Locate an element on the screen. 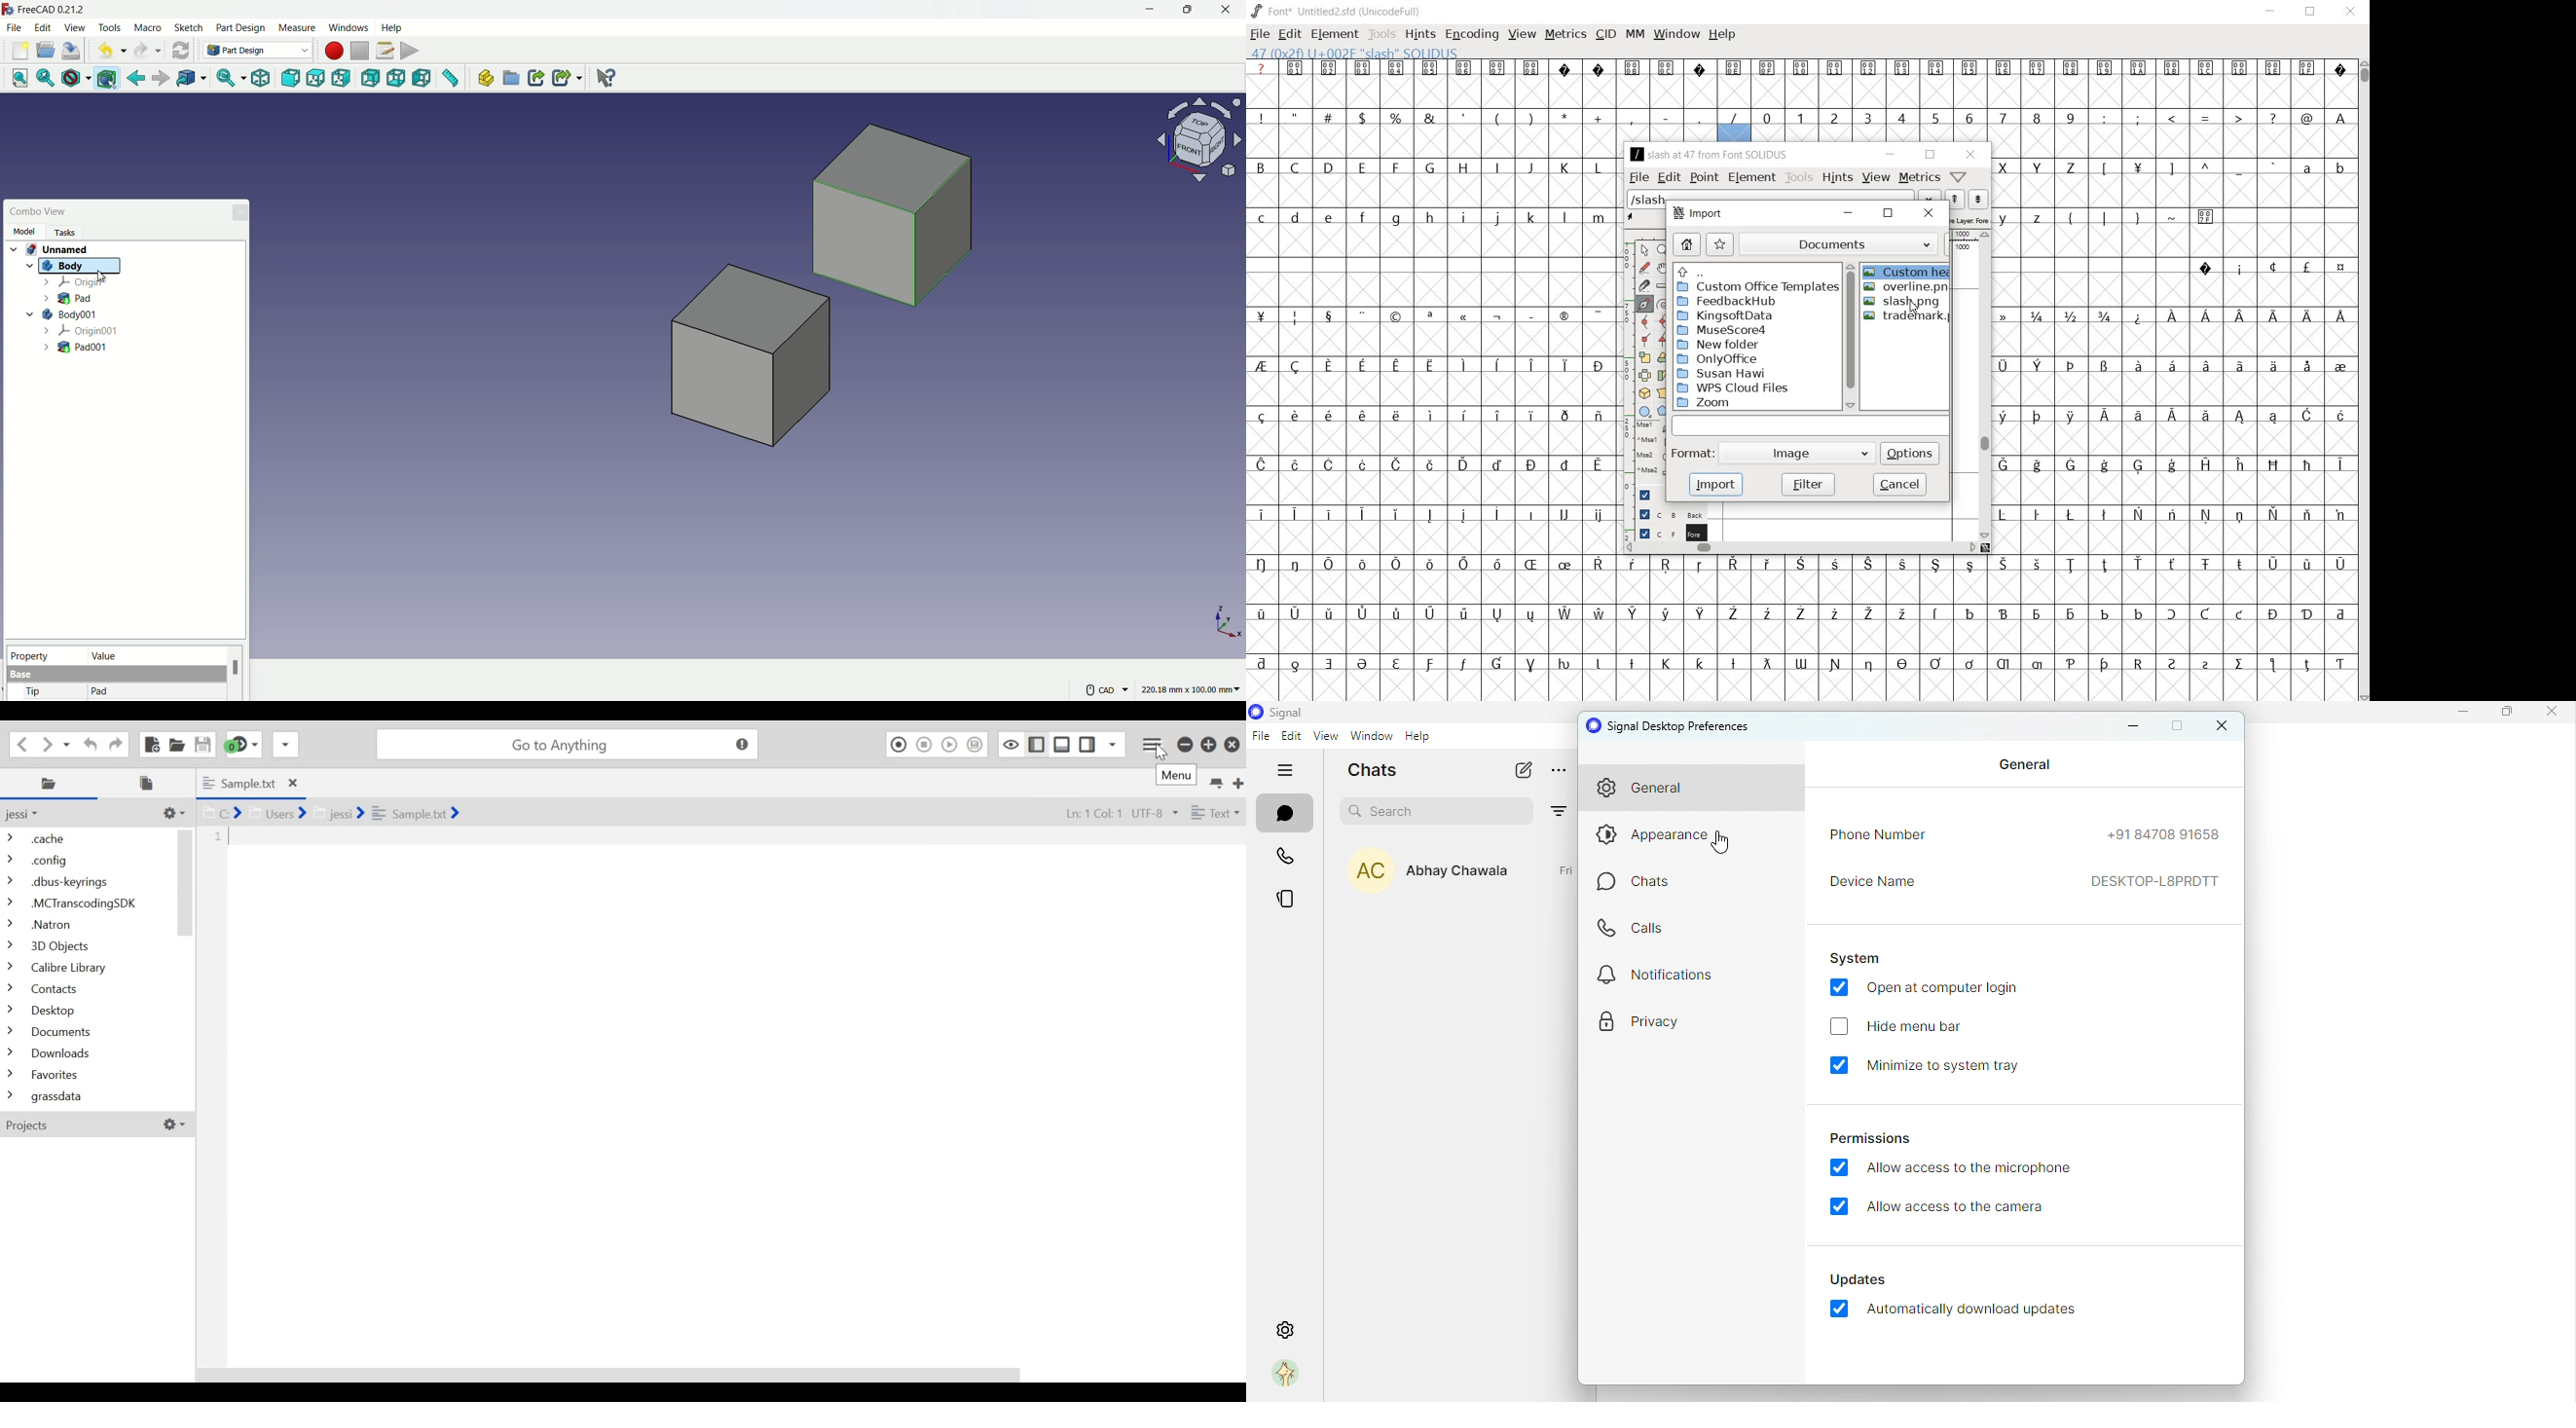 Image resolution: width=2576 pixels, height=1428 pixels. automatically download update is located at coordinates (1955, 1317).